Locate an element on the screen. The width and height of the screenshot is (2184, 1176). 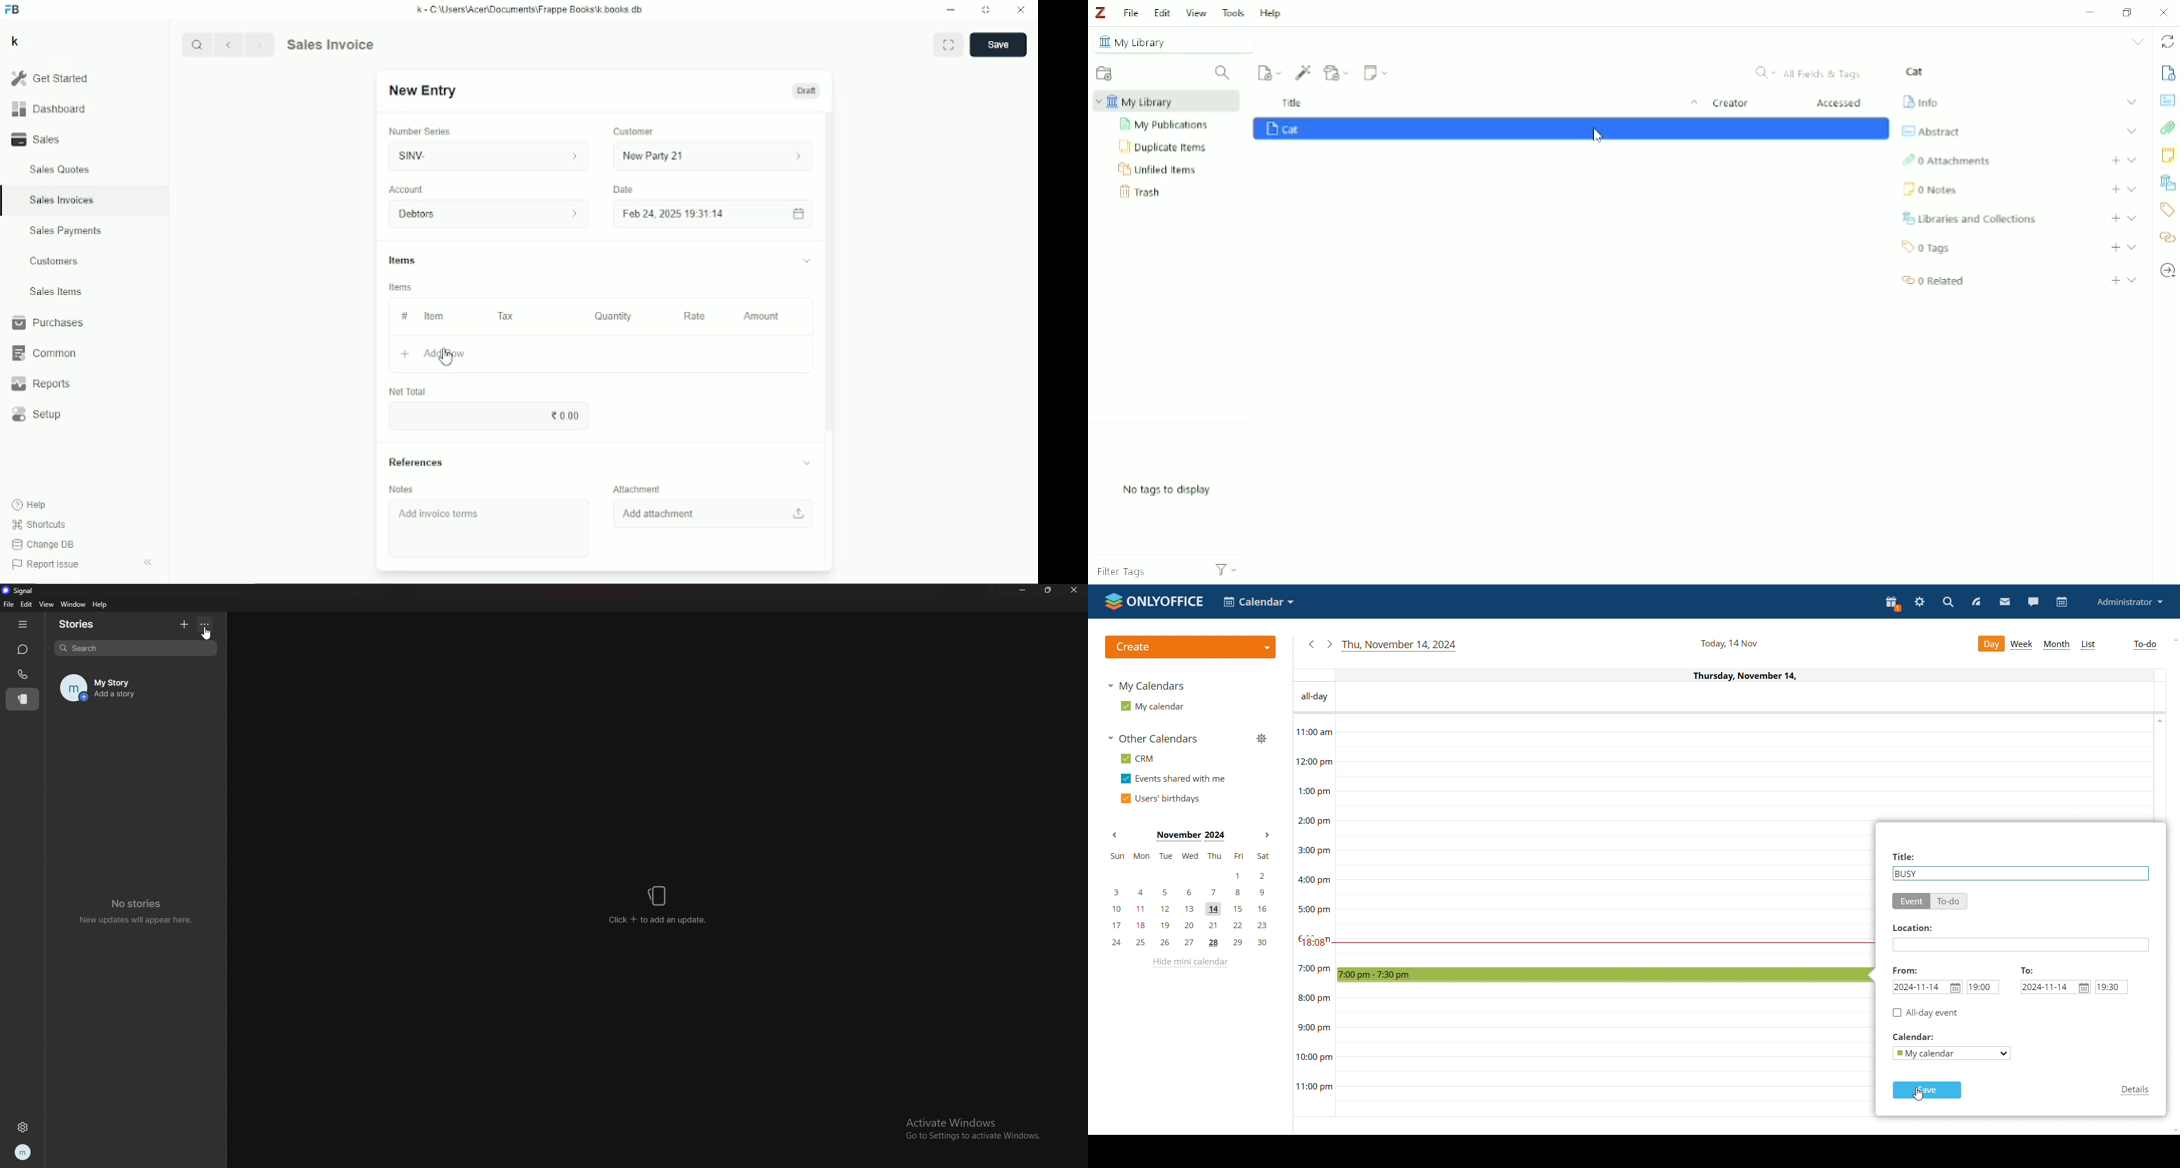
Libraries and Collections is located at coordinates (1968, 218).